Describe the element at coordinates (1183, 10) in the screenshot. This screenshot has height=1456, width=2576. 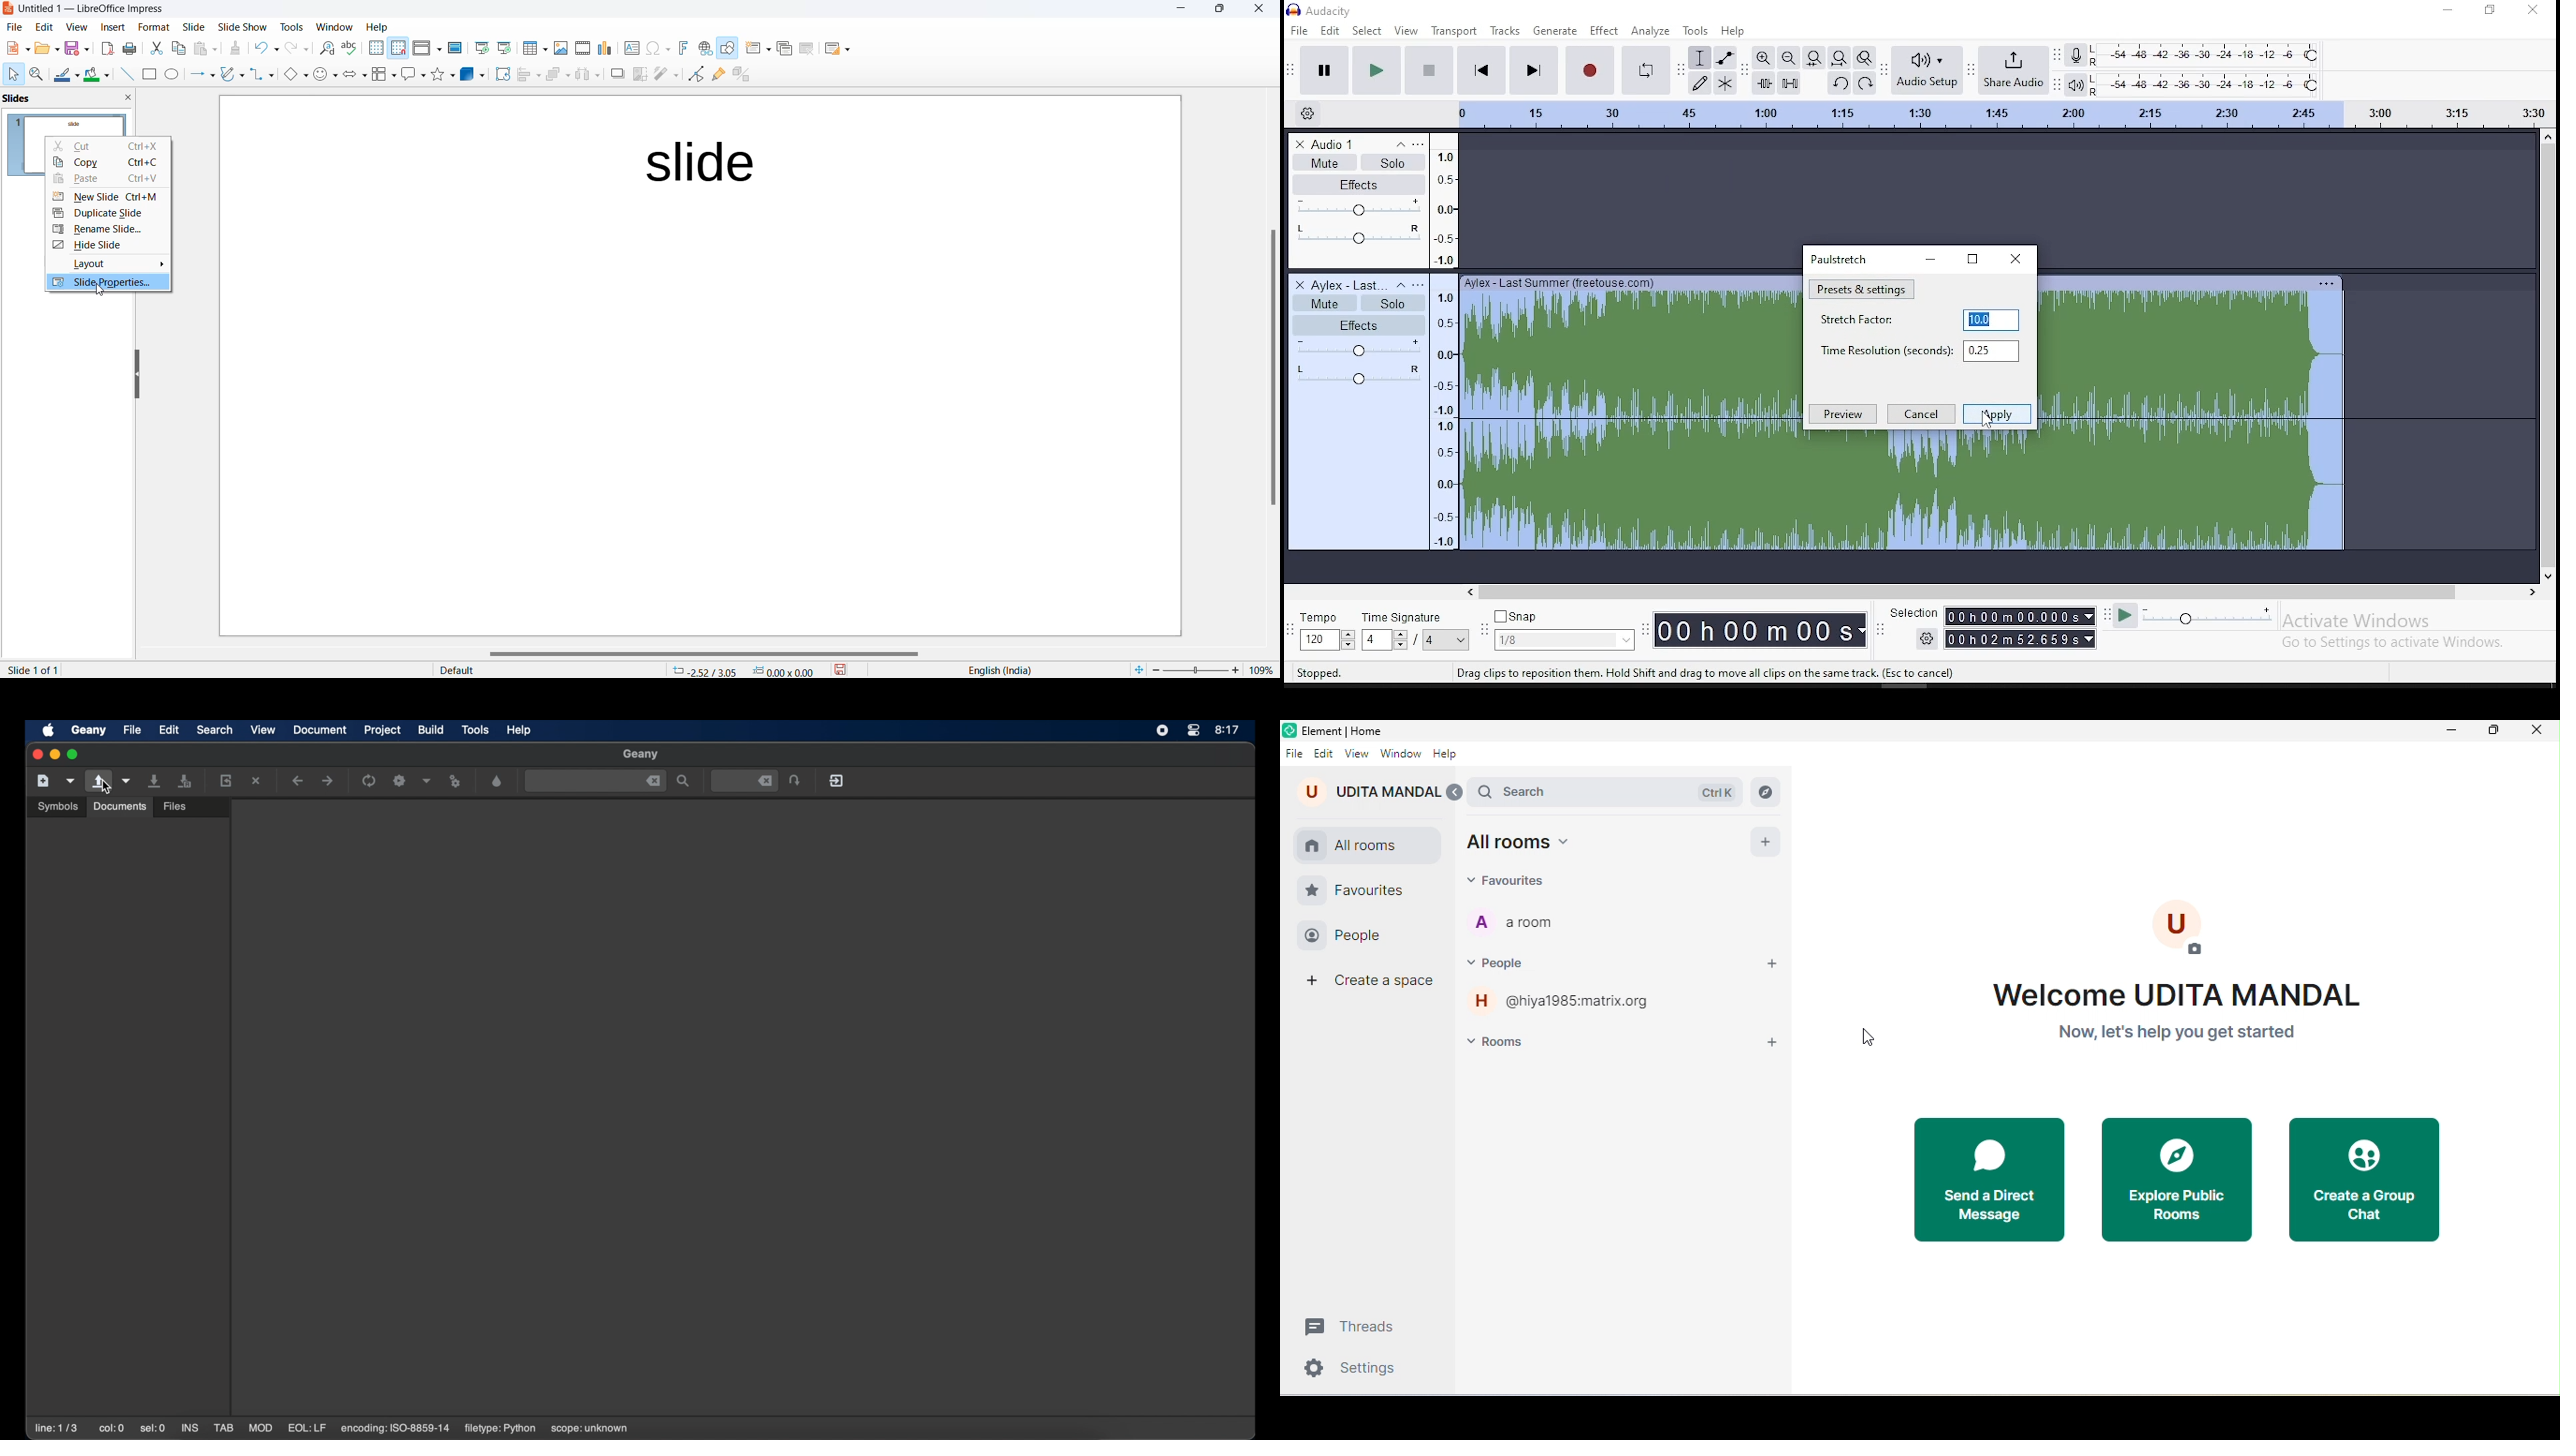
I see `close` at that location.